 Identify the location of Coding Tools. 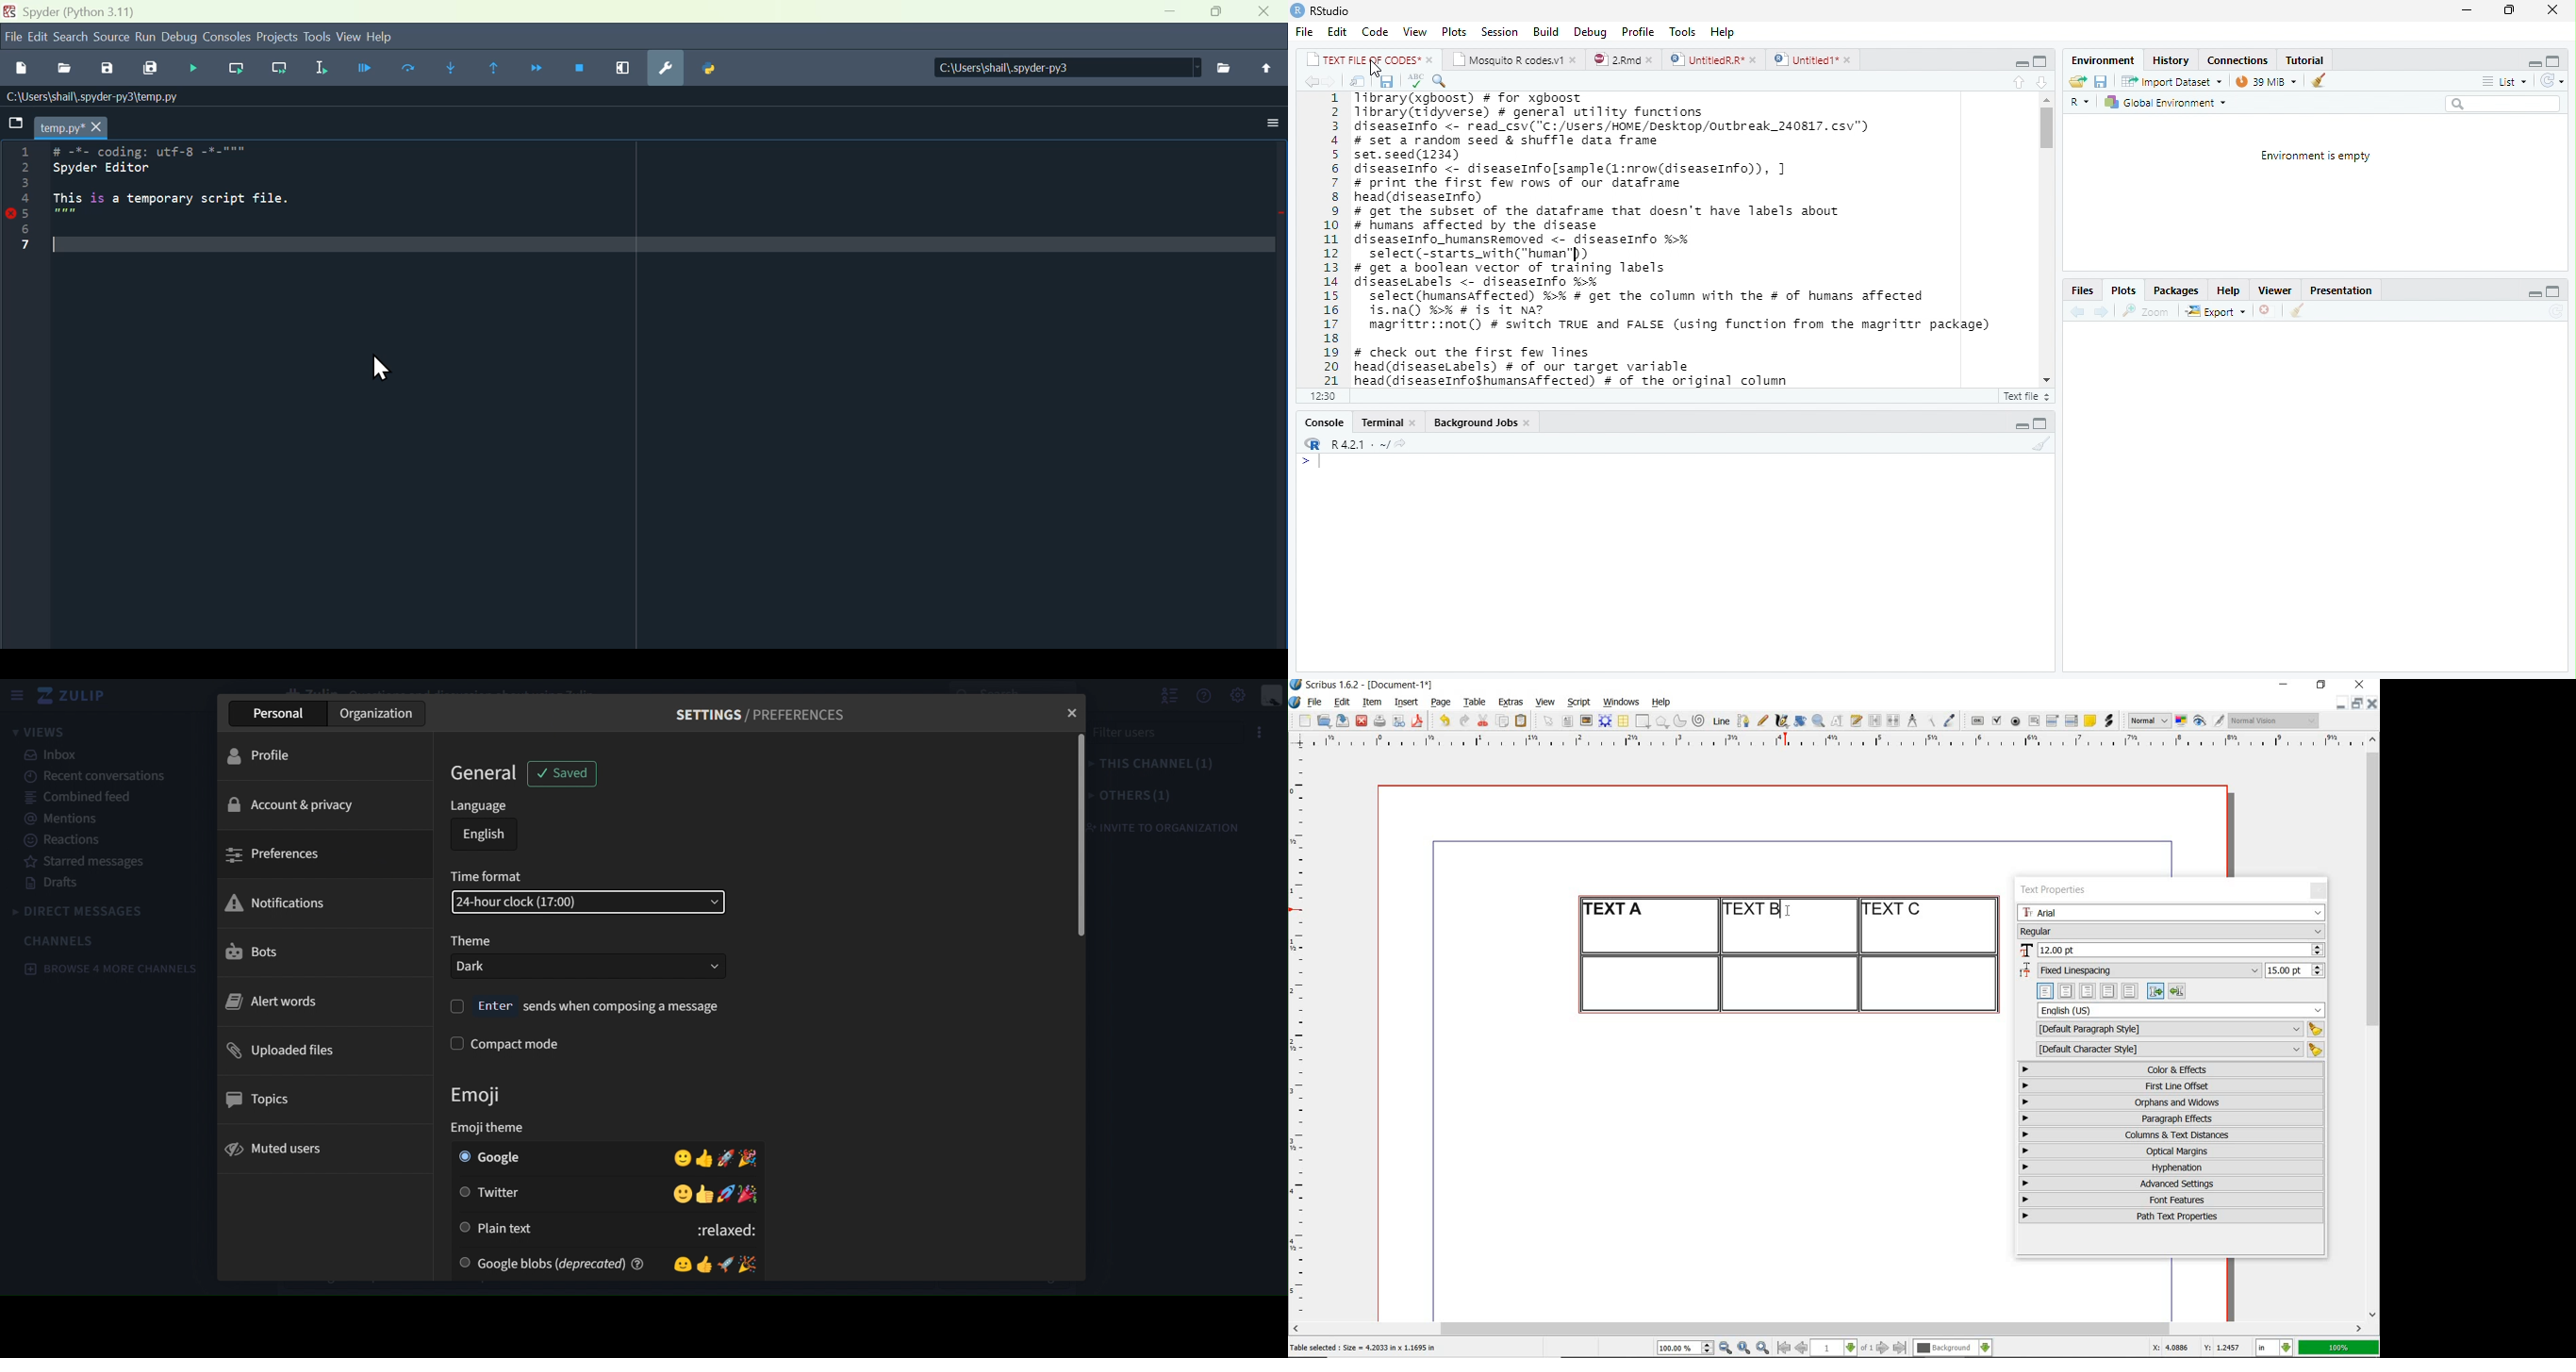
(1539, 79).